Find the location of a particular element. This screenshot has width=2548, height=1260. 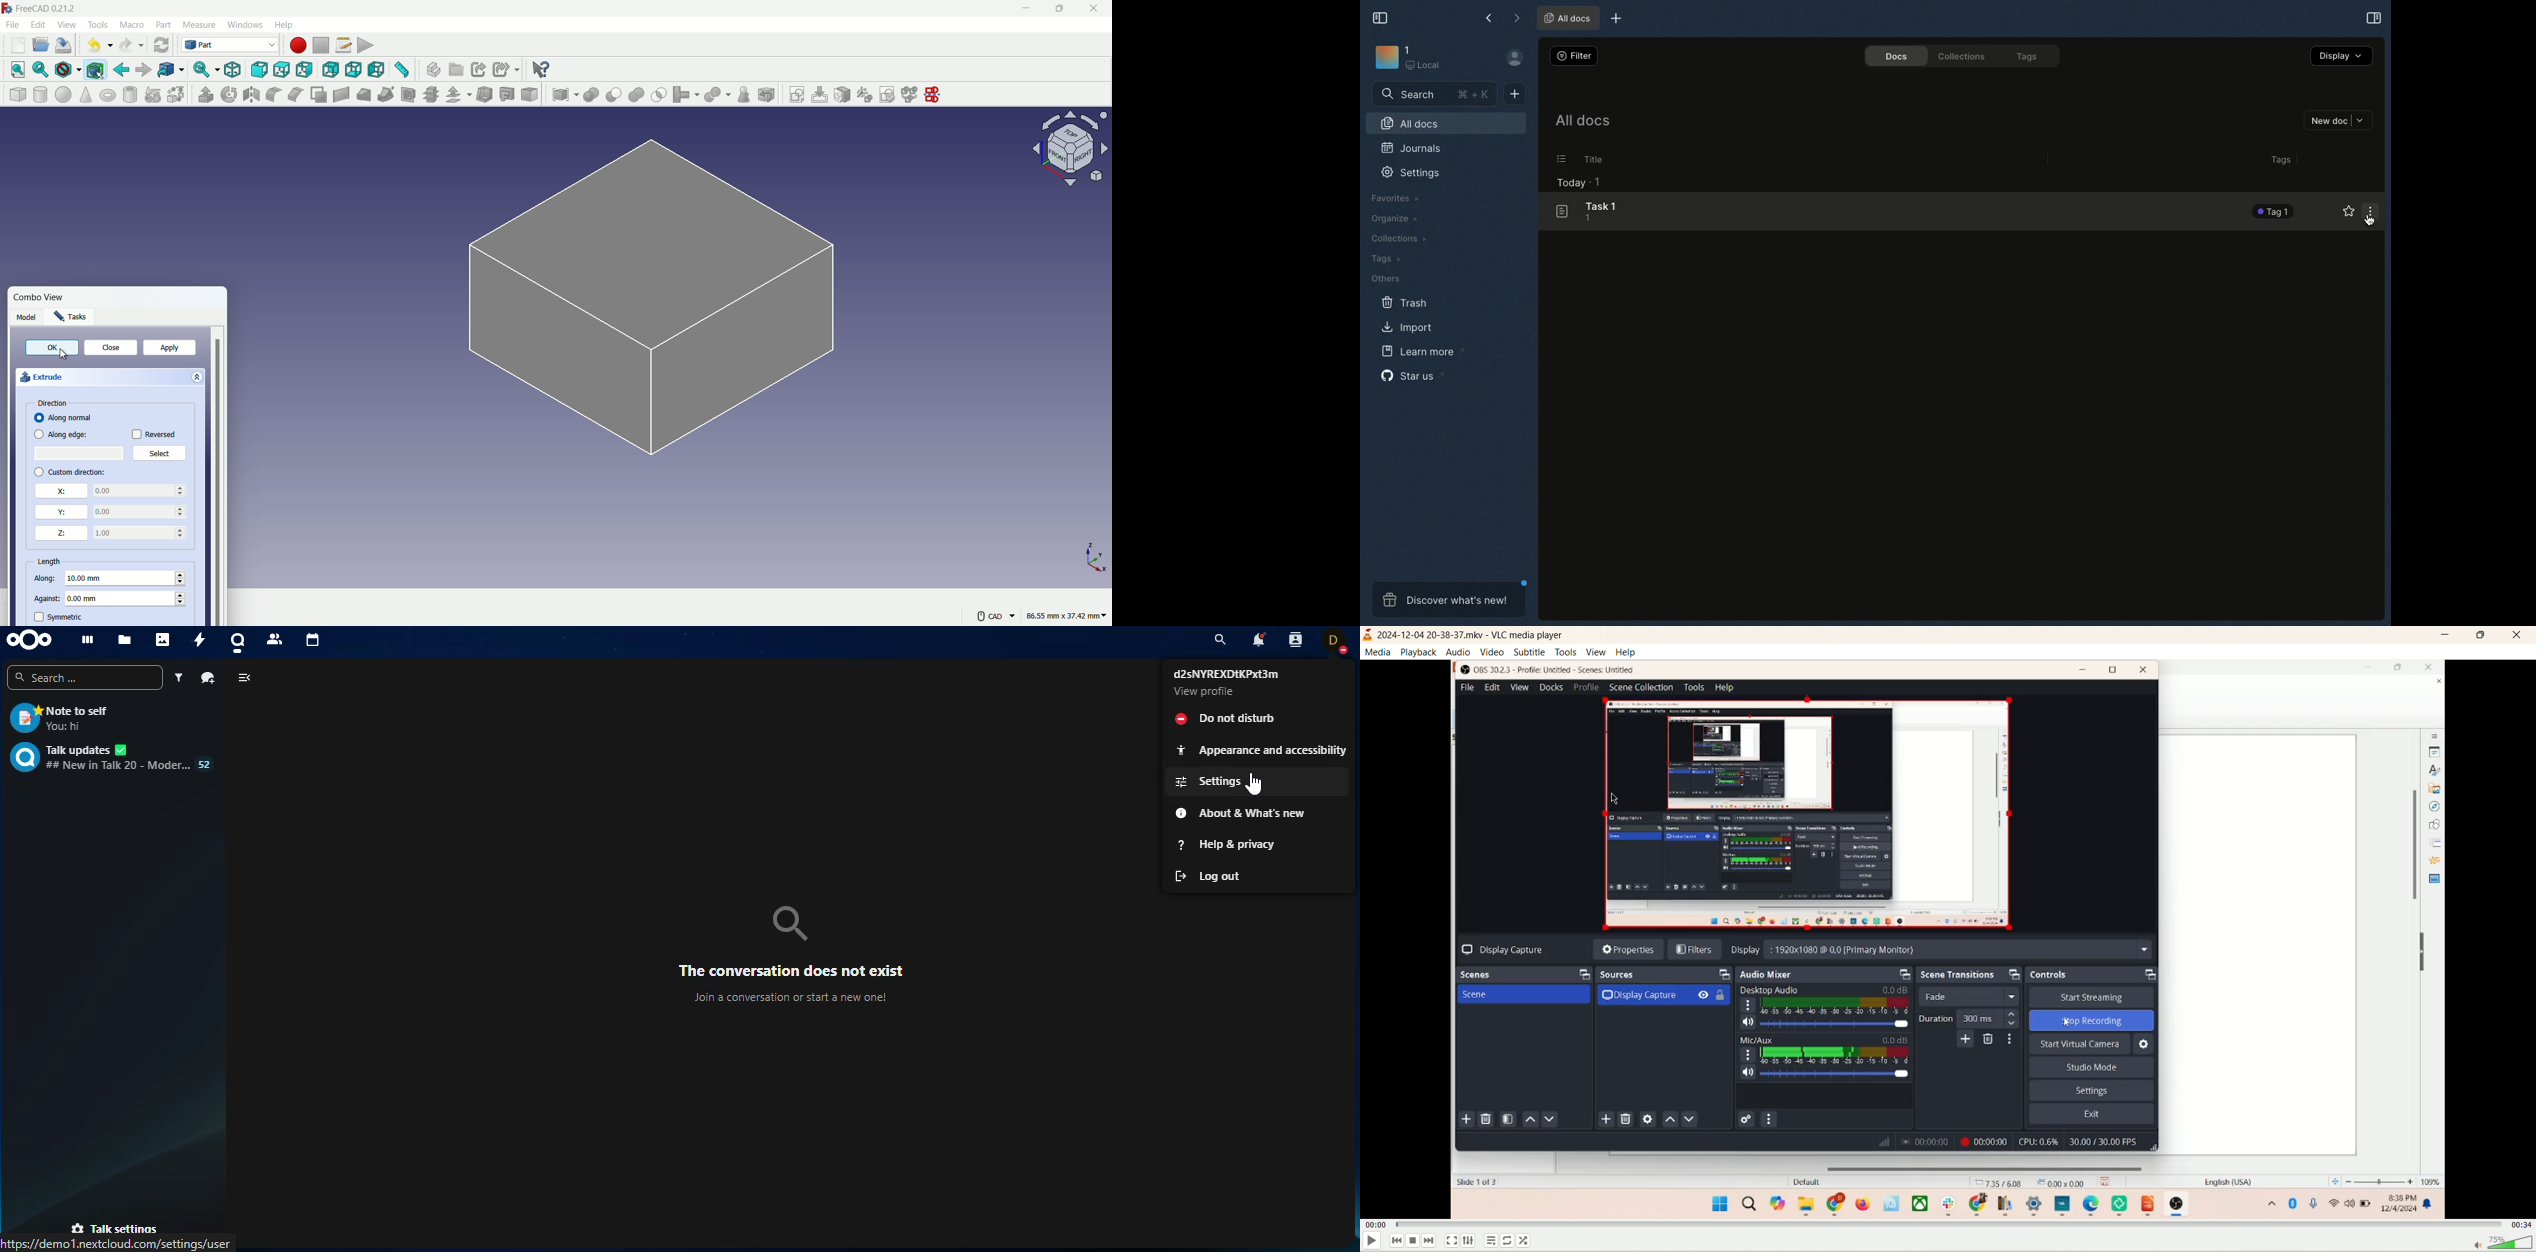

Journals is located at coordinates (1410, 147).